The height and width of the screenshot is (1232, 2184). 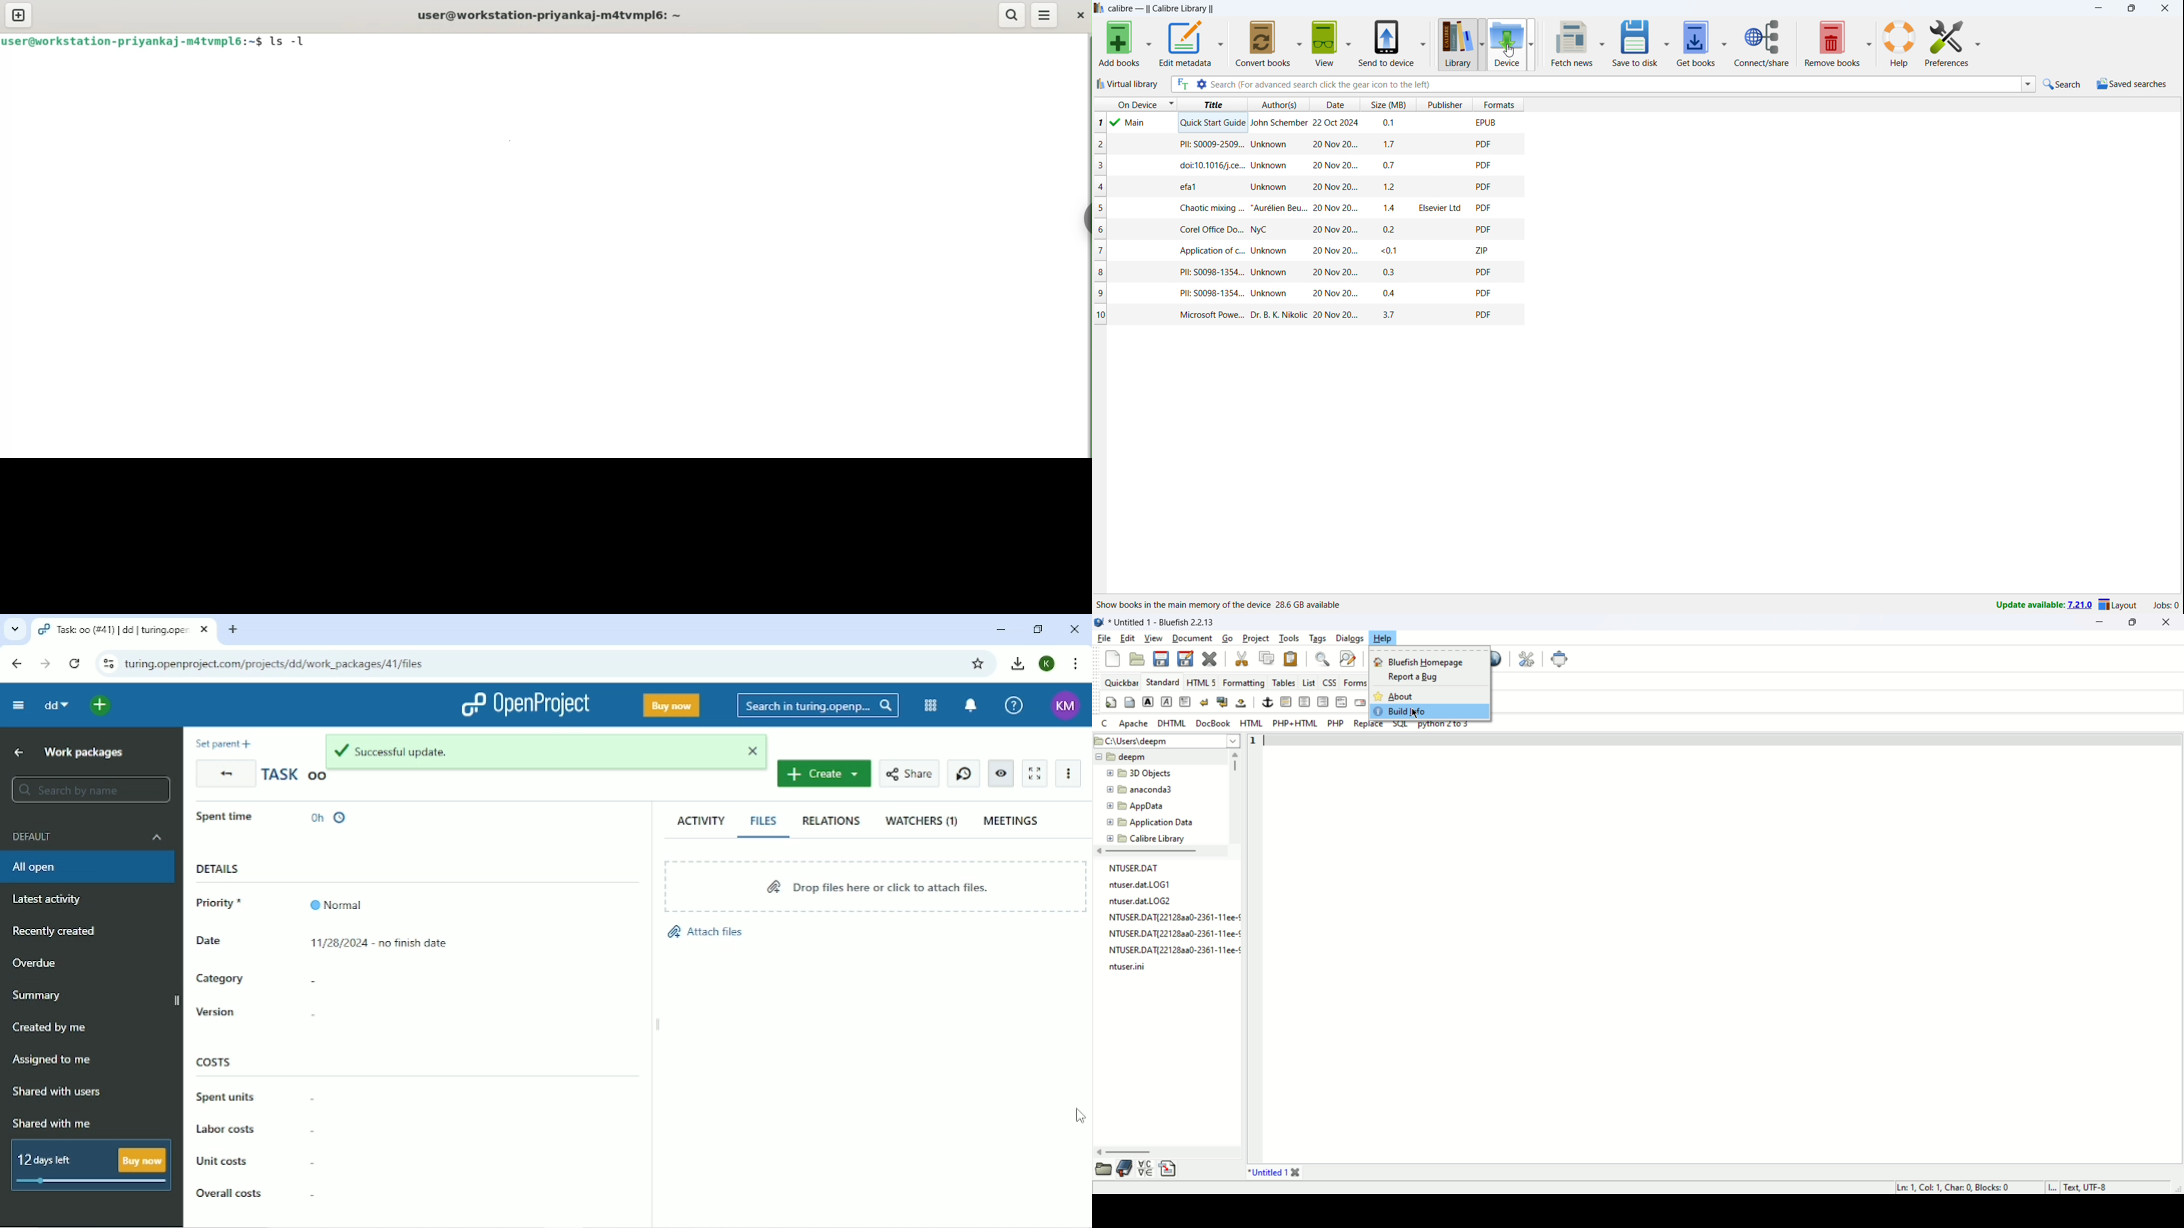 I want to click on scroll bar, so click(x=1236, y=796).